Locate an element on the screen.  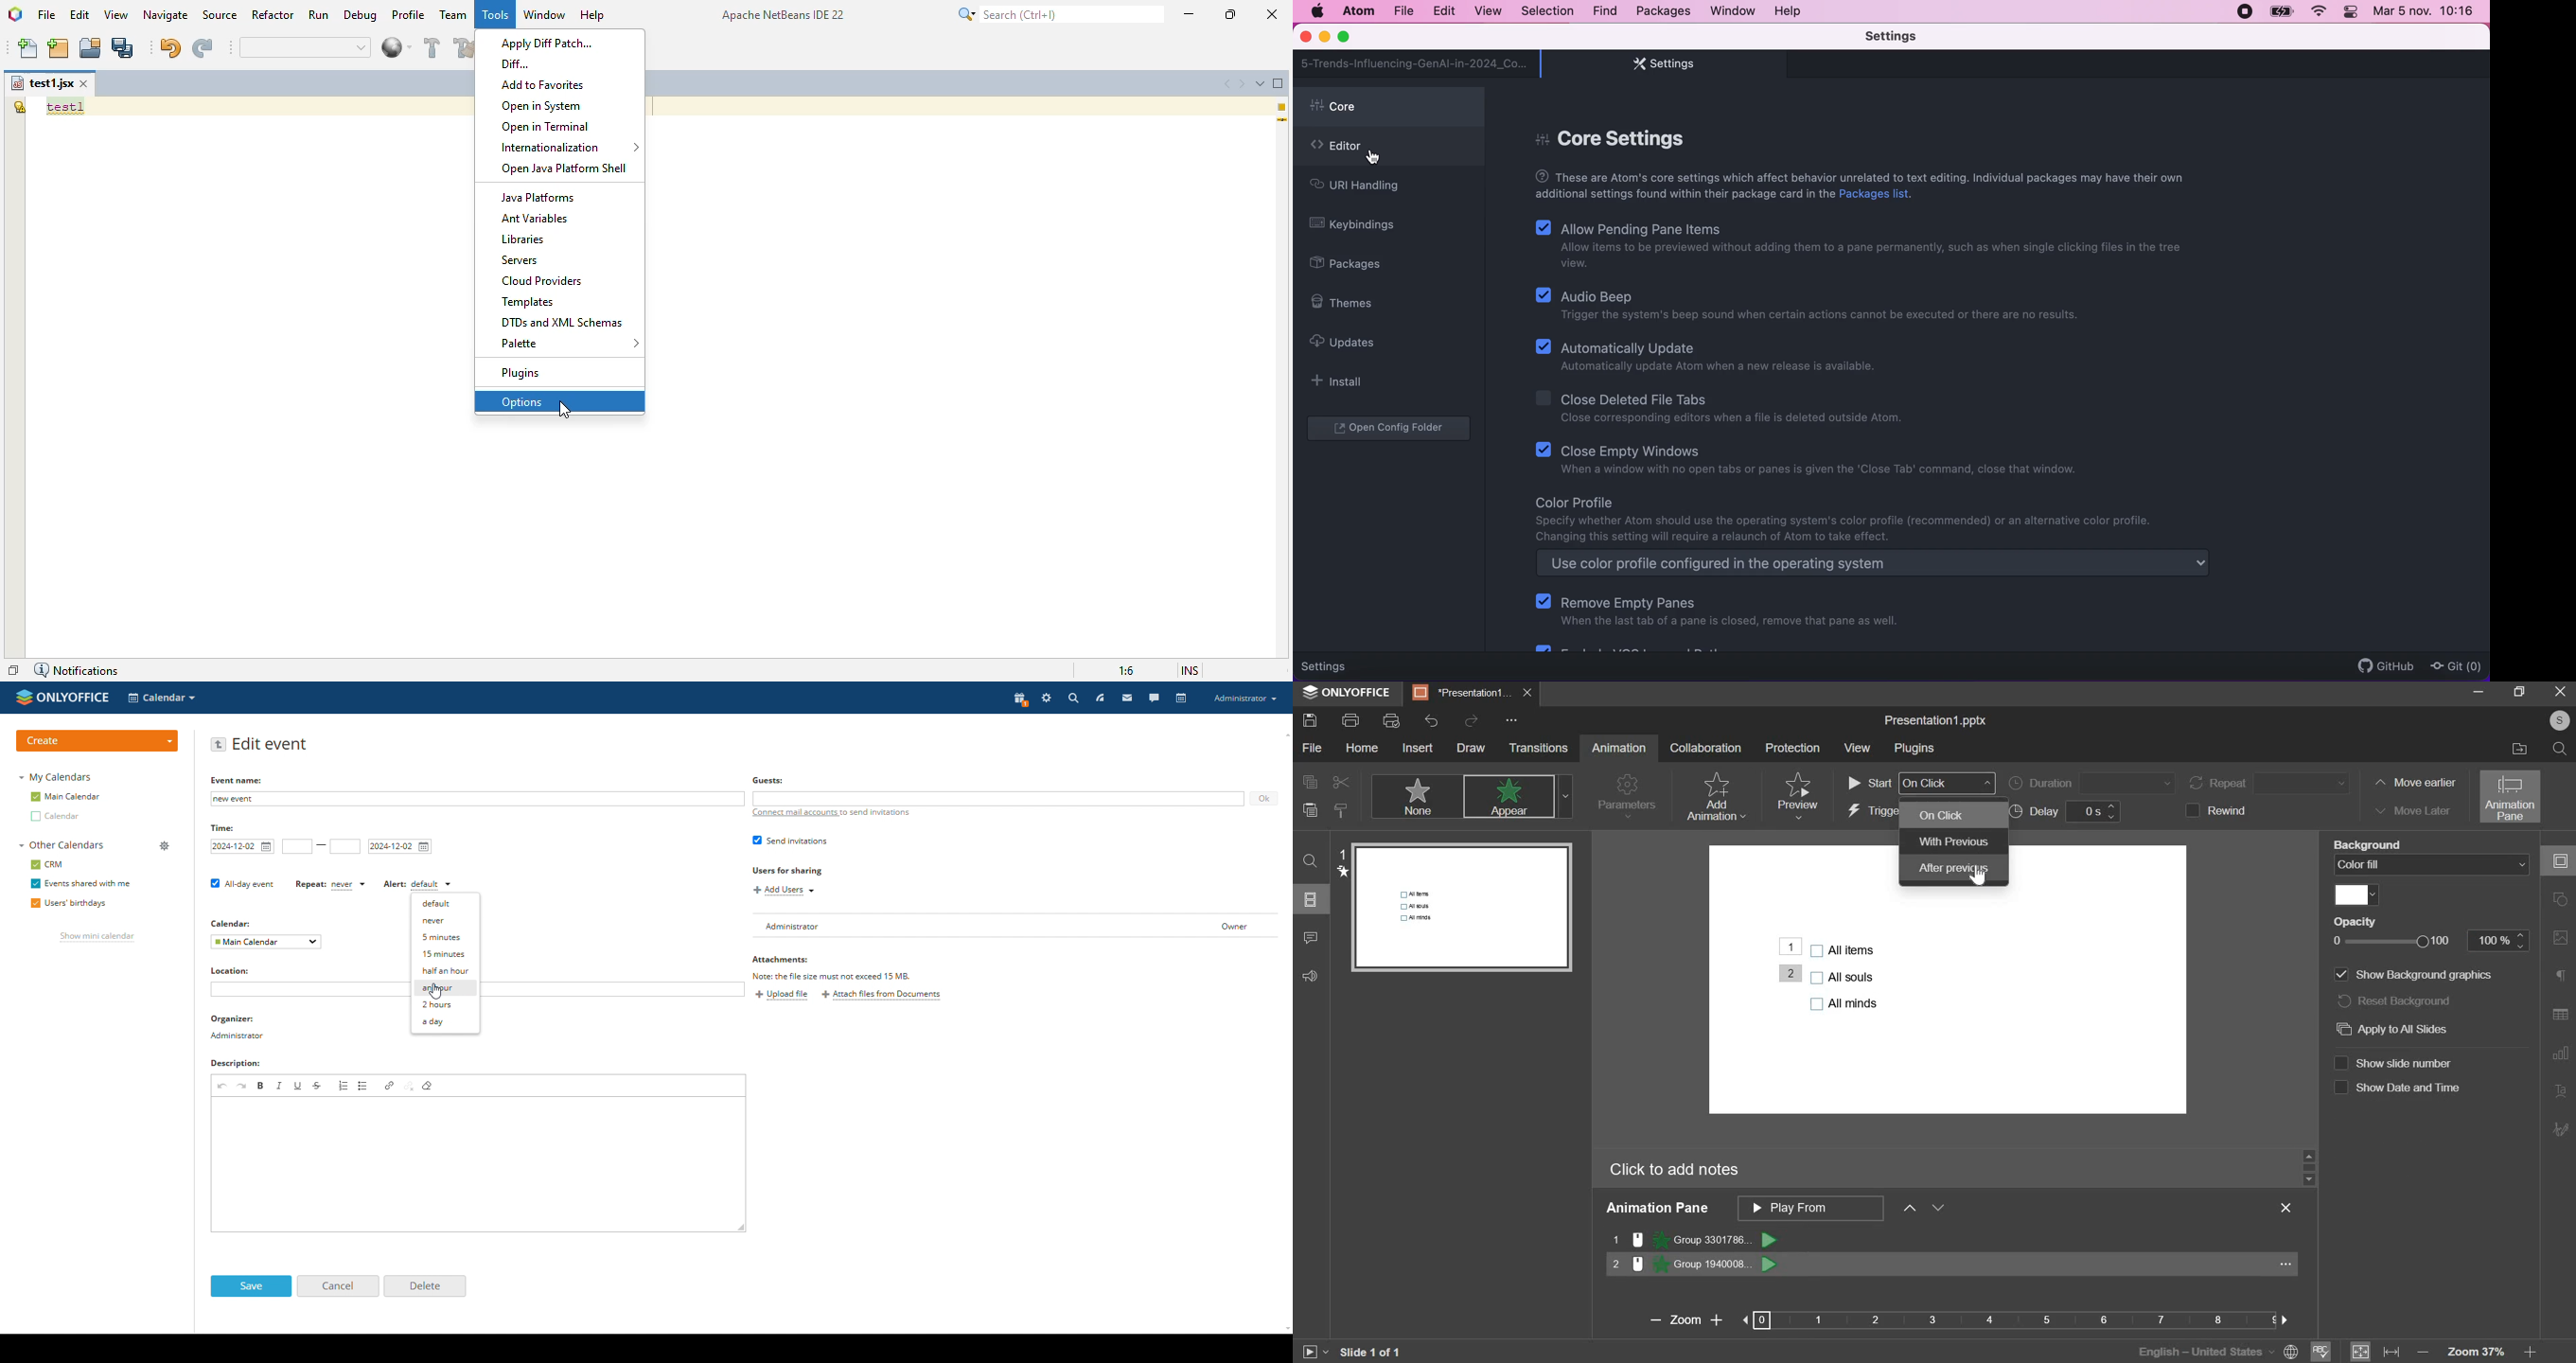
bullet points is located at coordinates (1844, 976).